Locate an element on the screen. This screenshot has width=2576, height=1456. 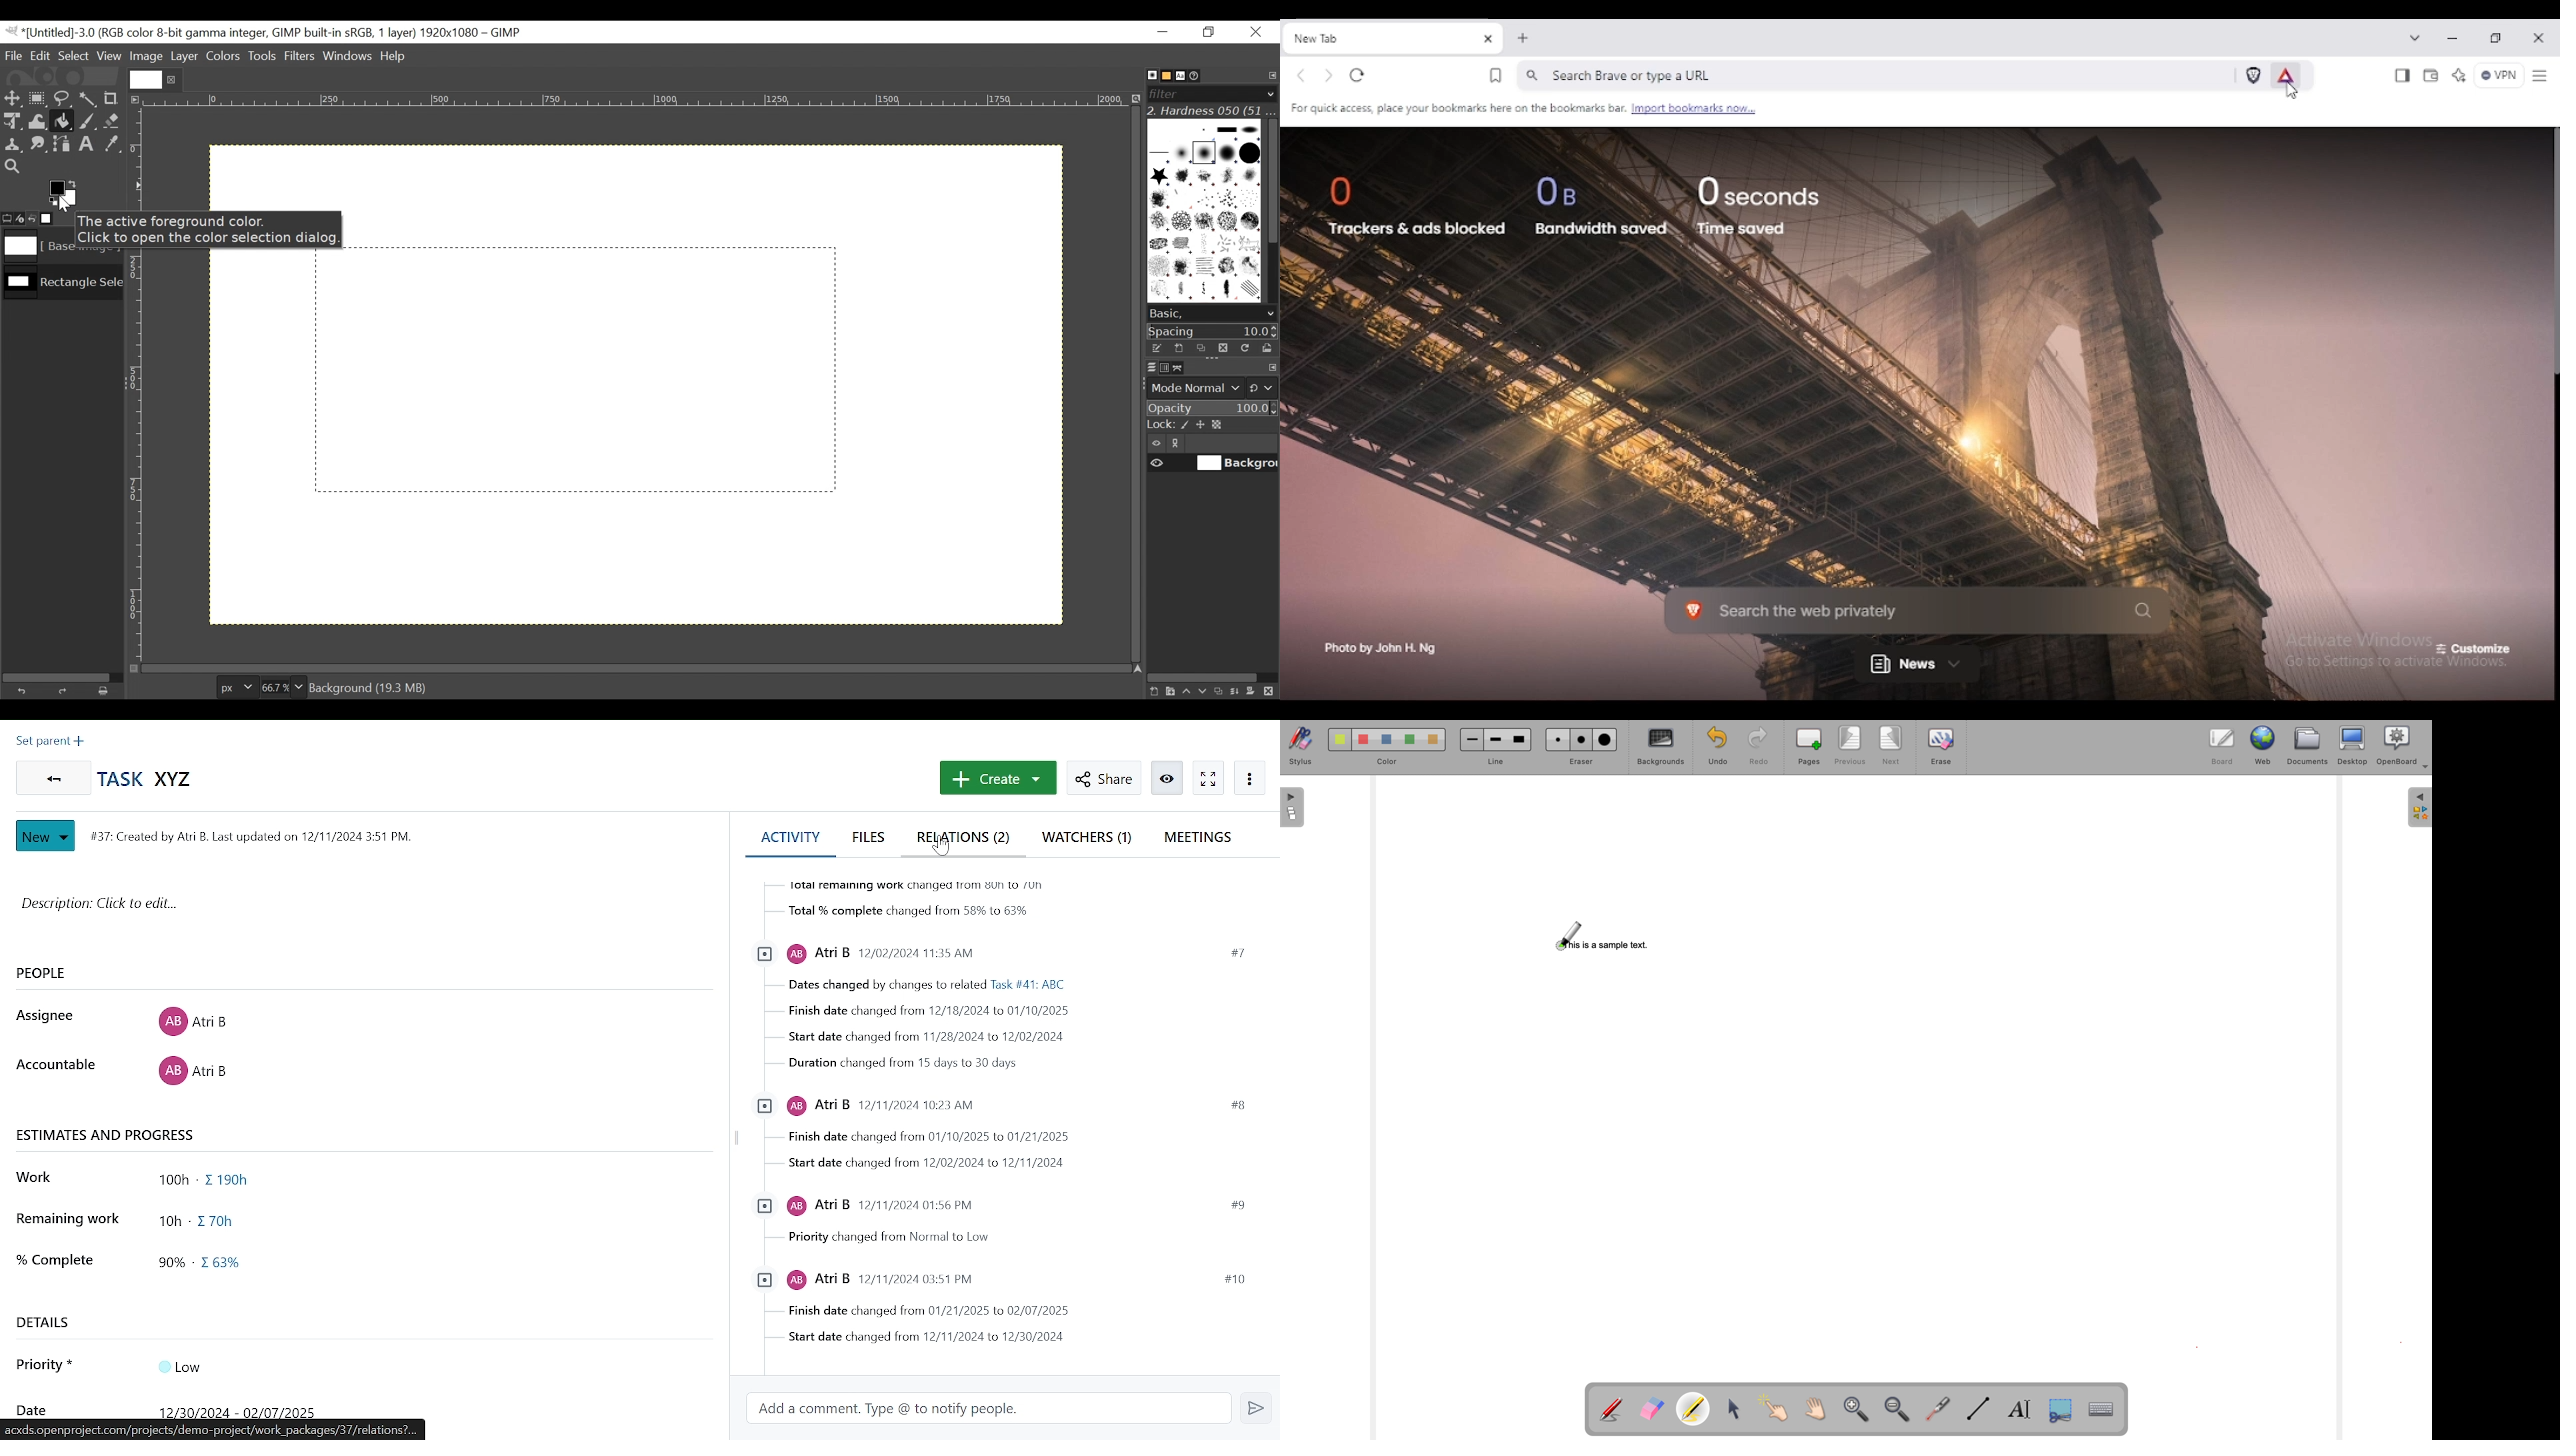
Minimize is located at coordinates (1163, 31).